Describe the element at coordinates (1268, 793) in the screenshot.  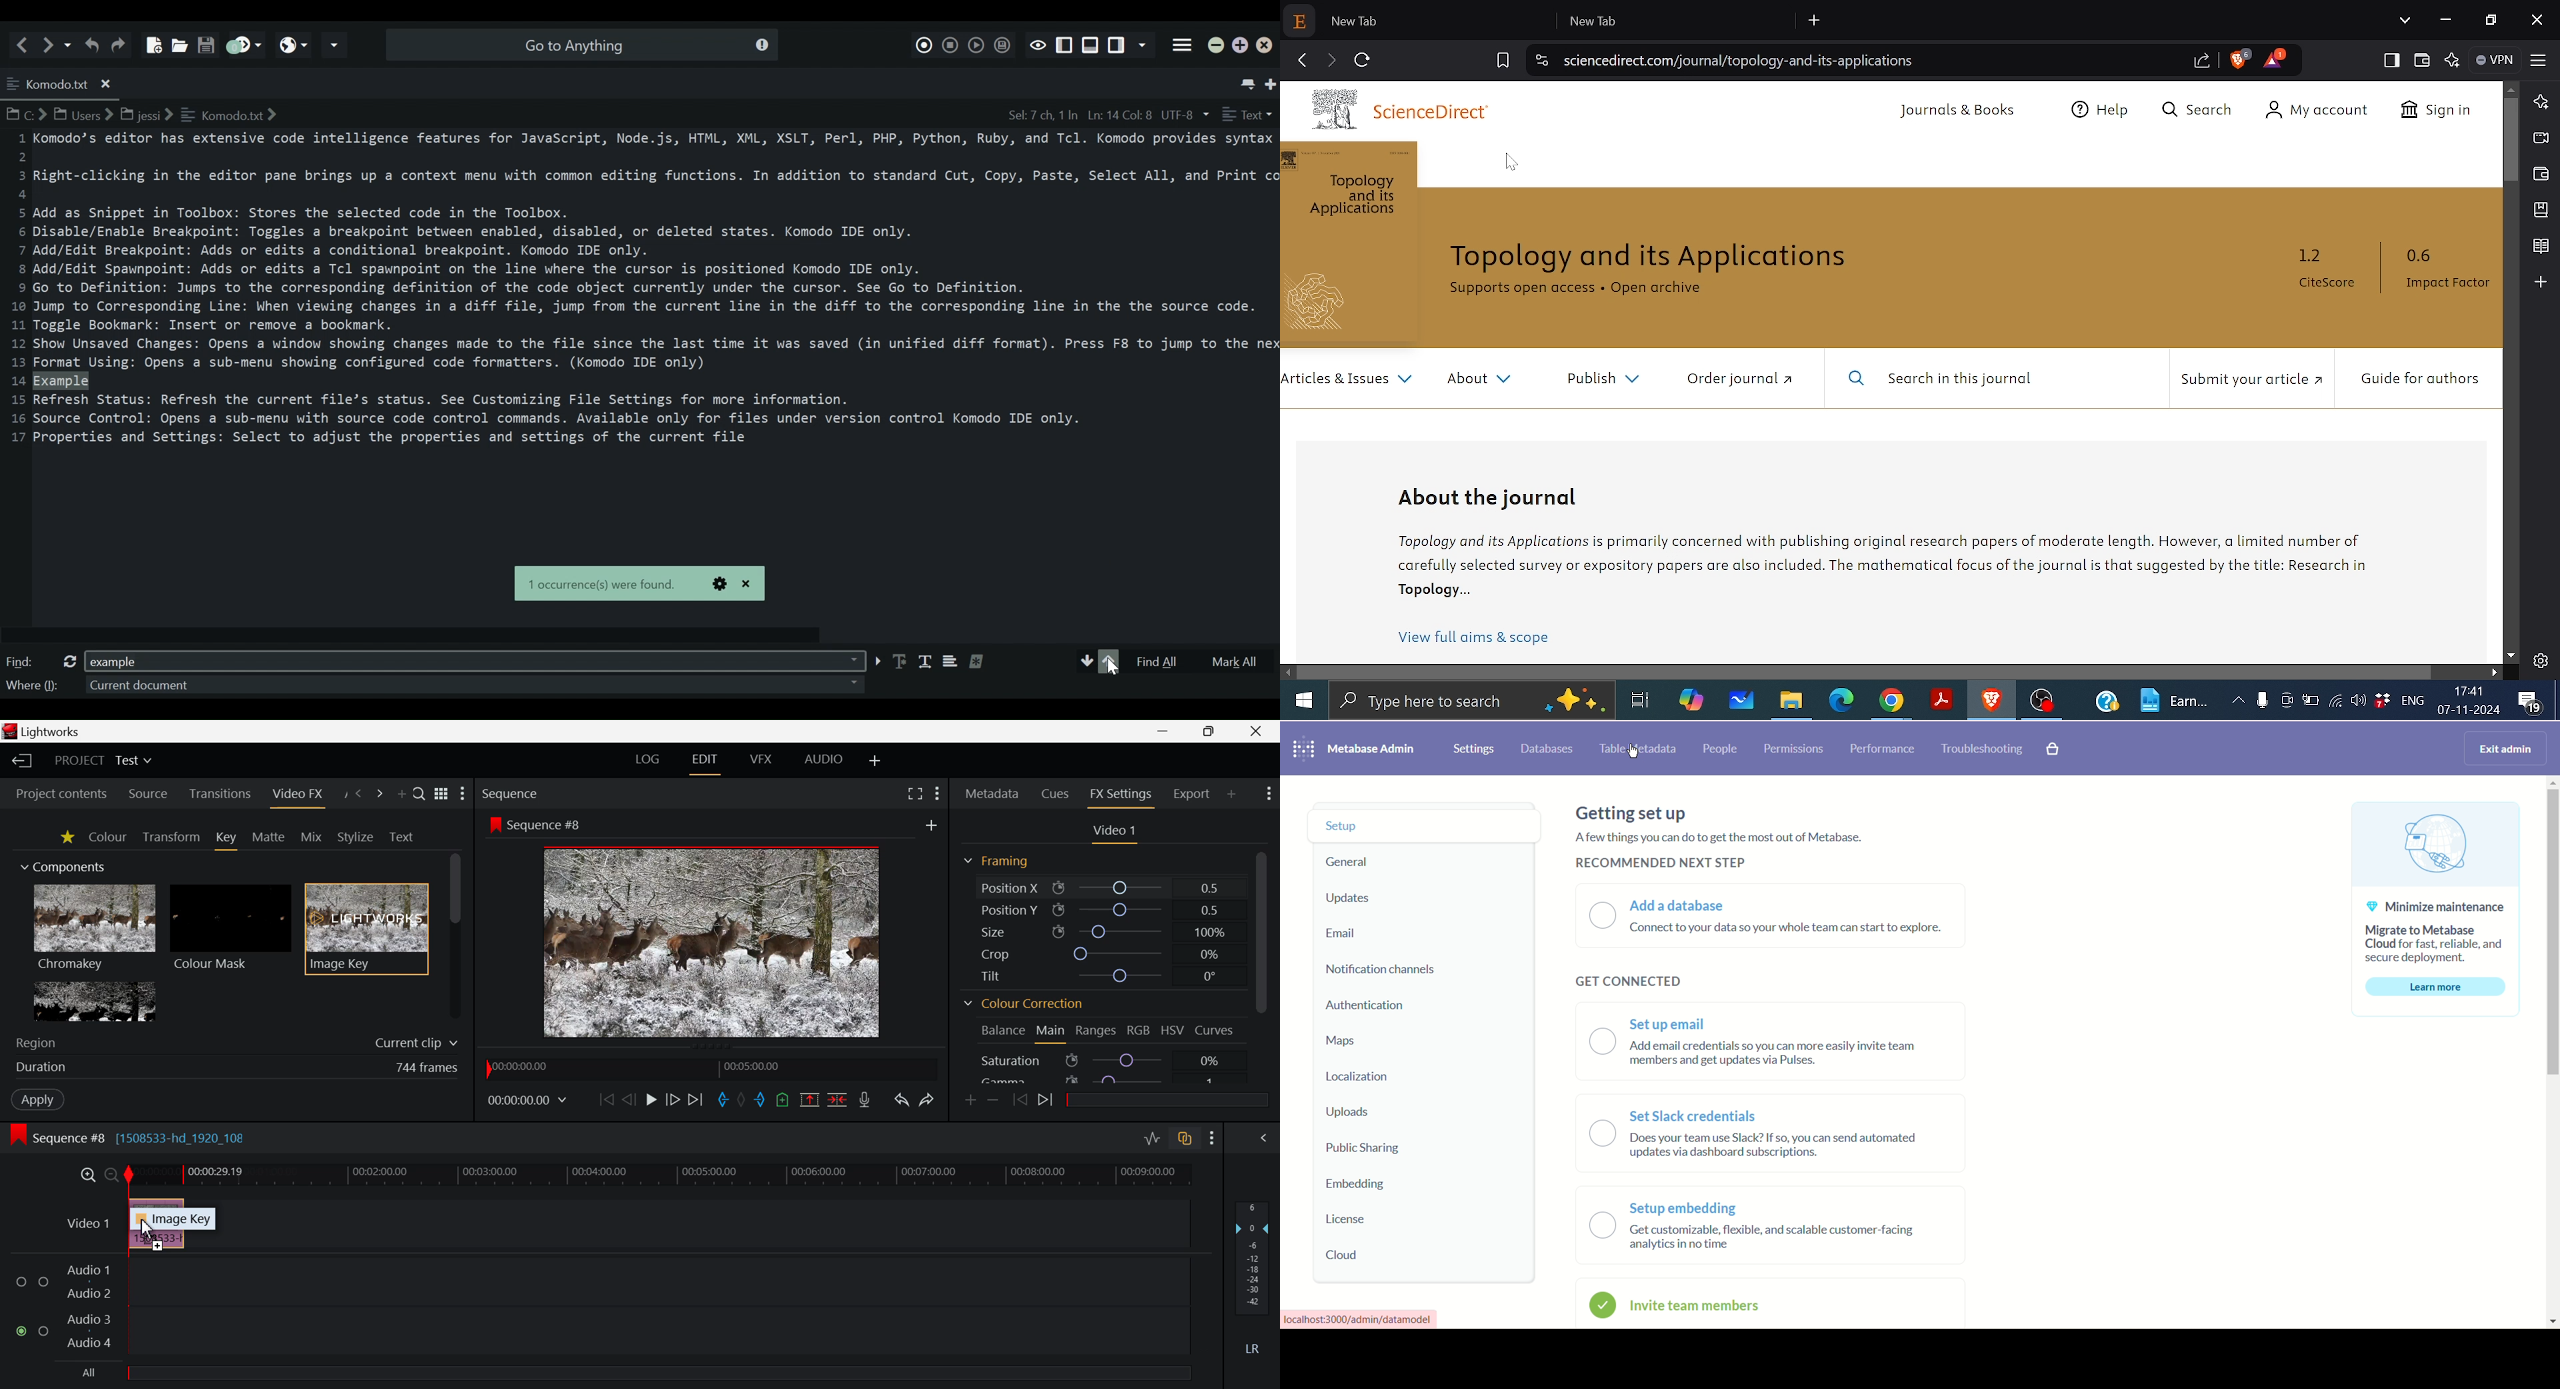
I see `Show Settings` at that location.